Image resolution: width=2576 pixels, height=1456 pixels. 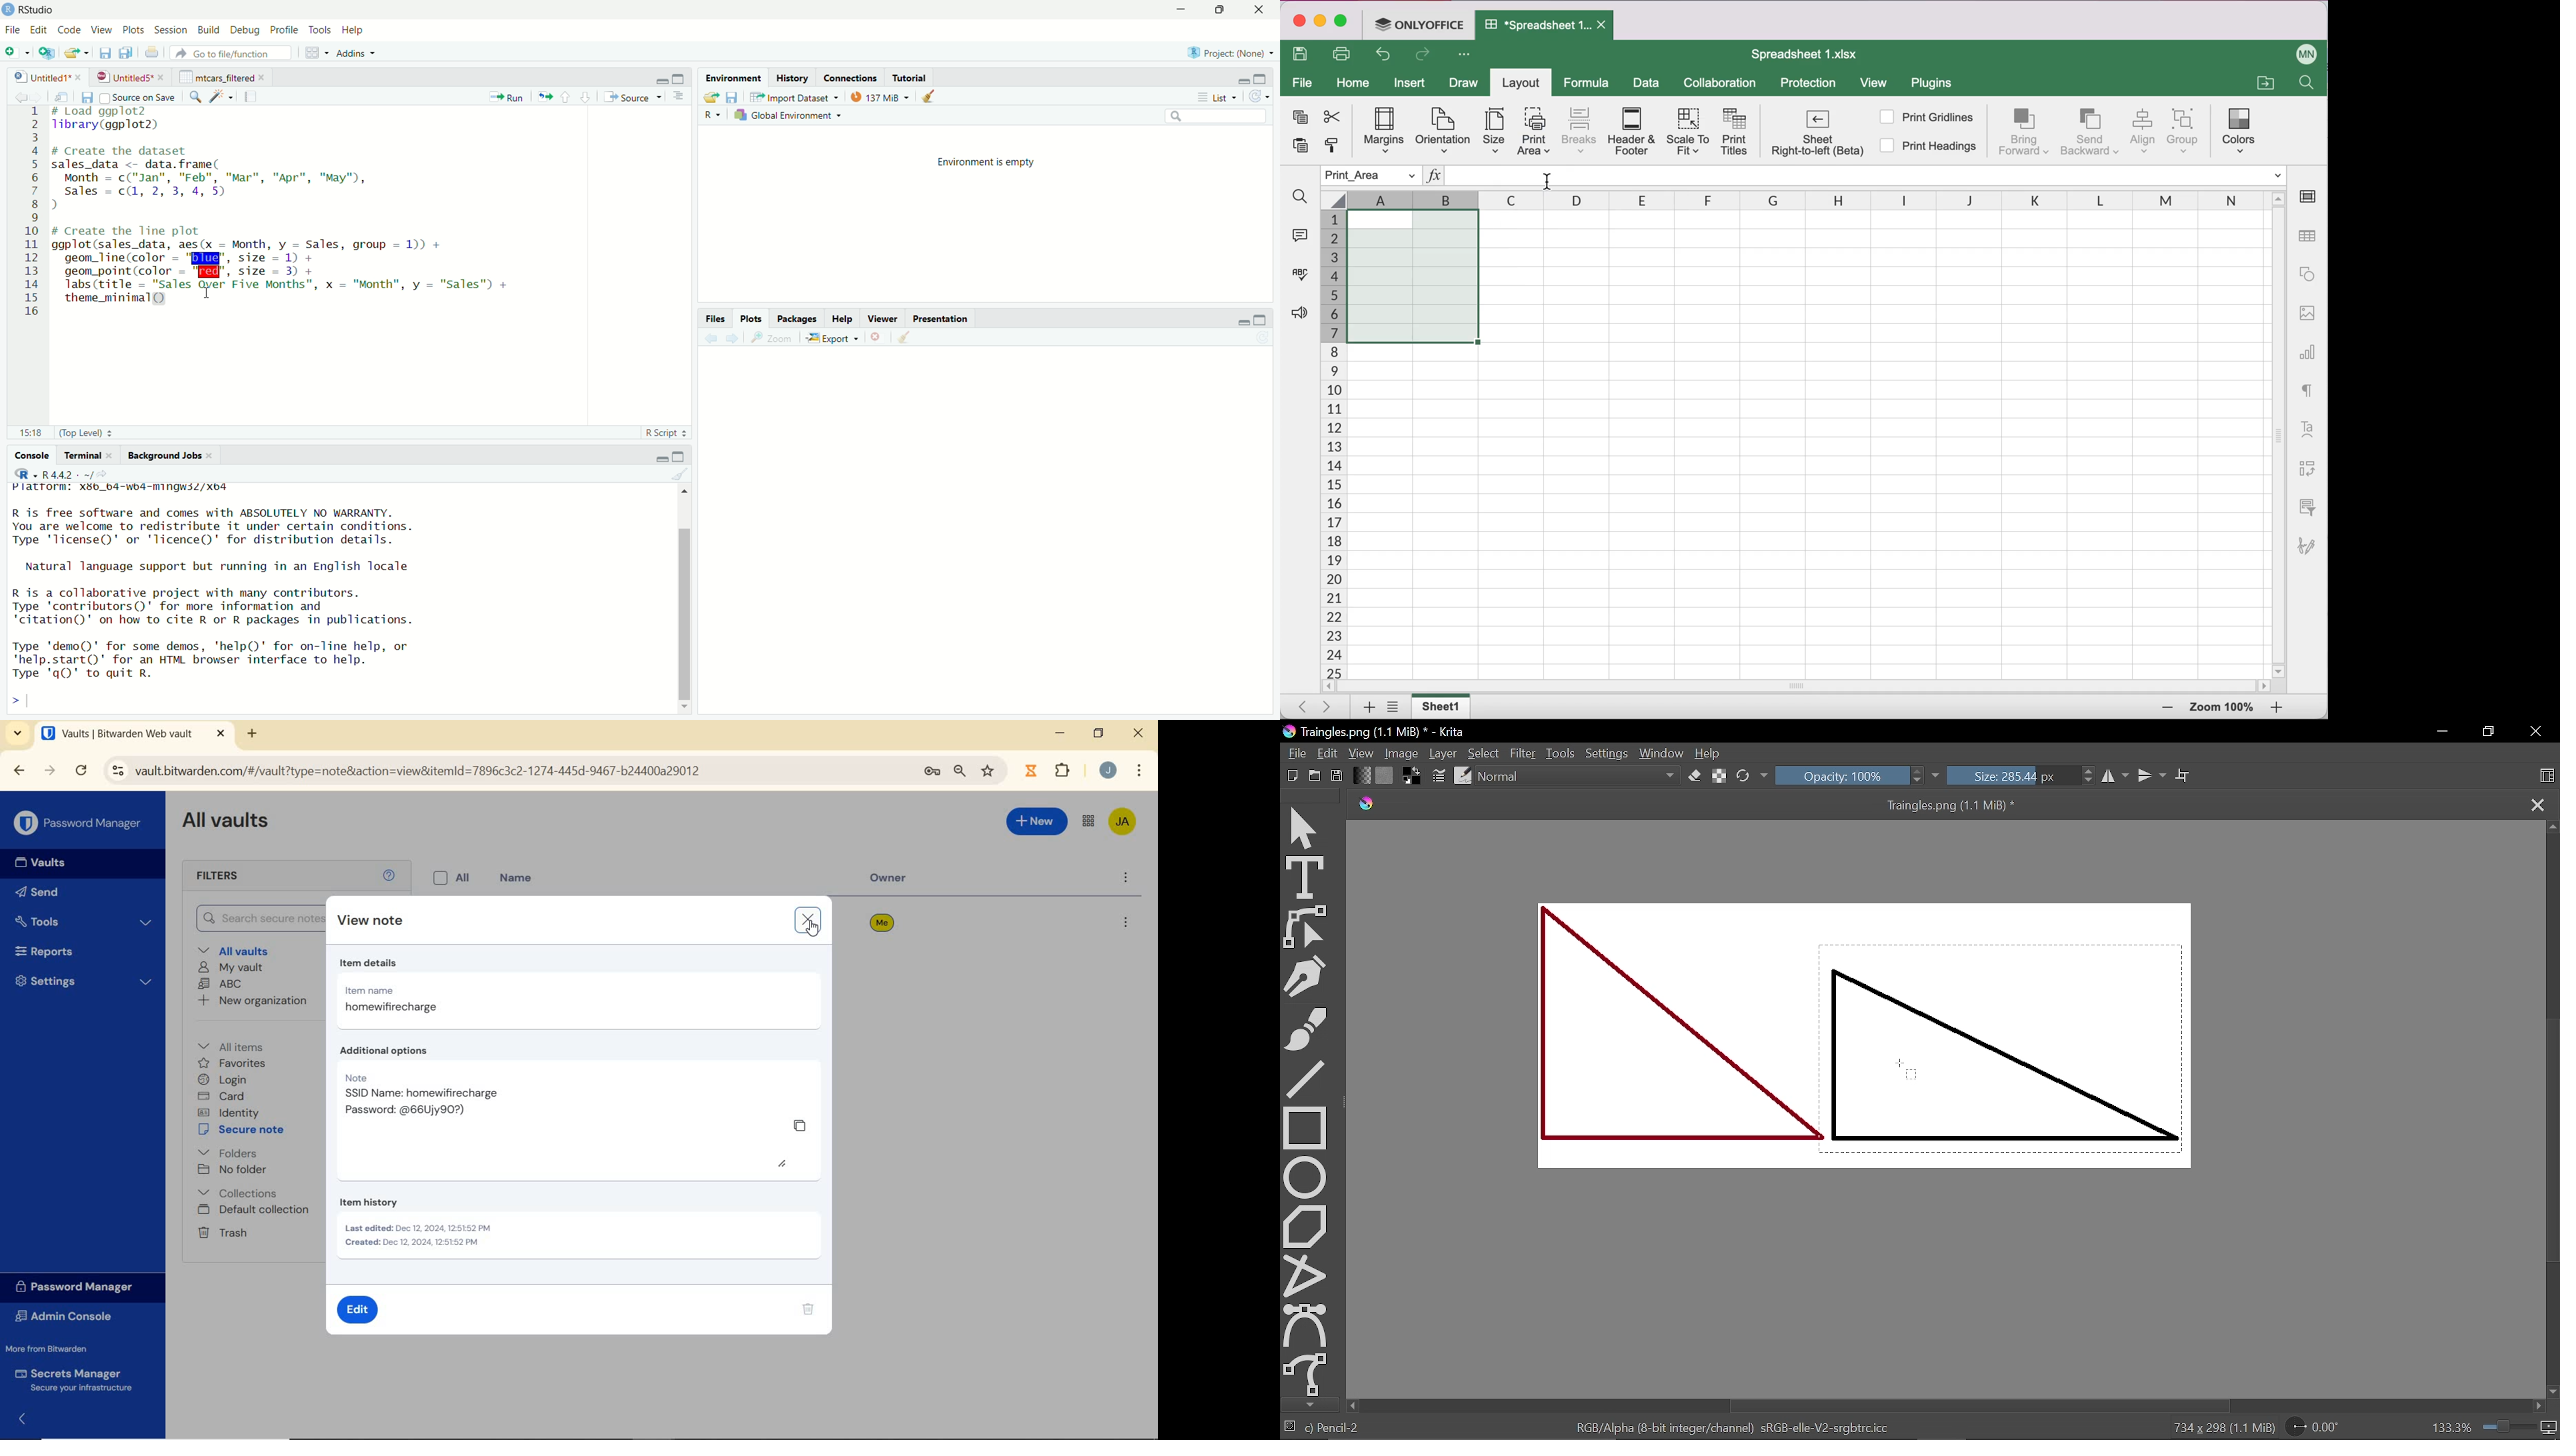 I want to click on import dataset, so click(x=794, y=97).